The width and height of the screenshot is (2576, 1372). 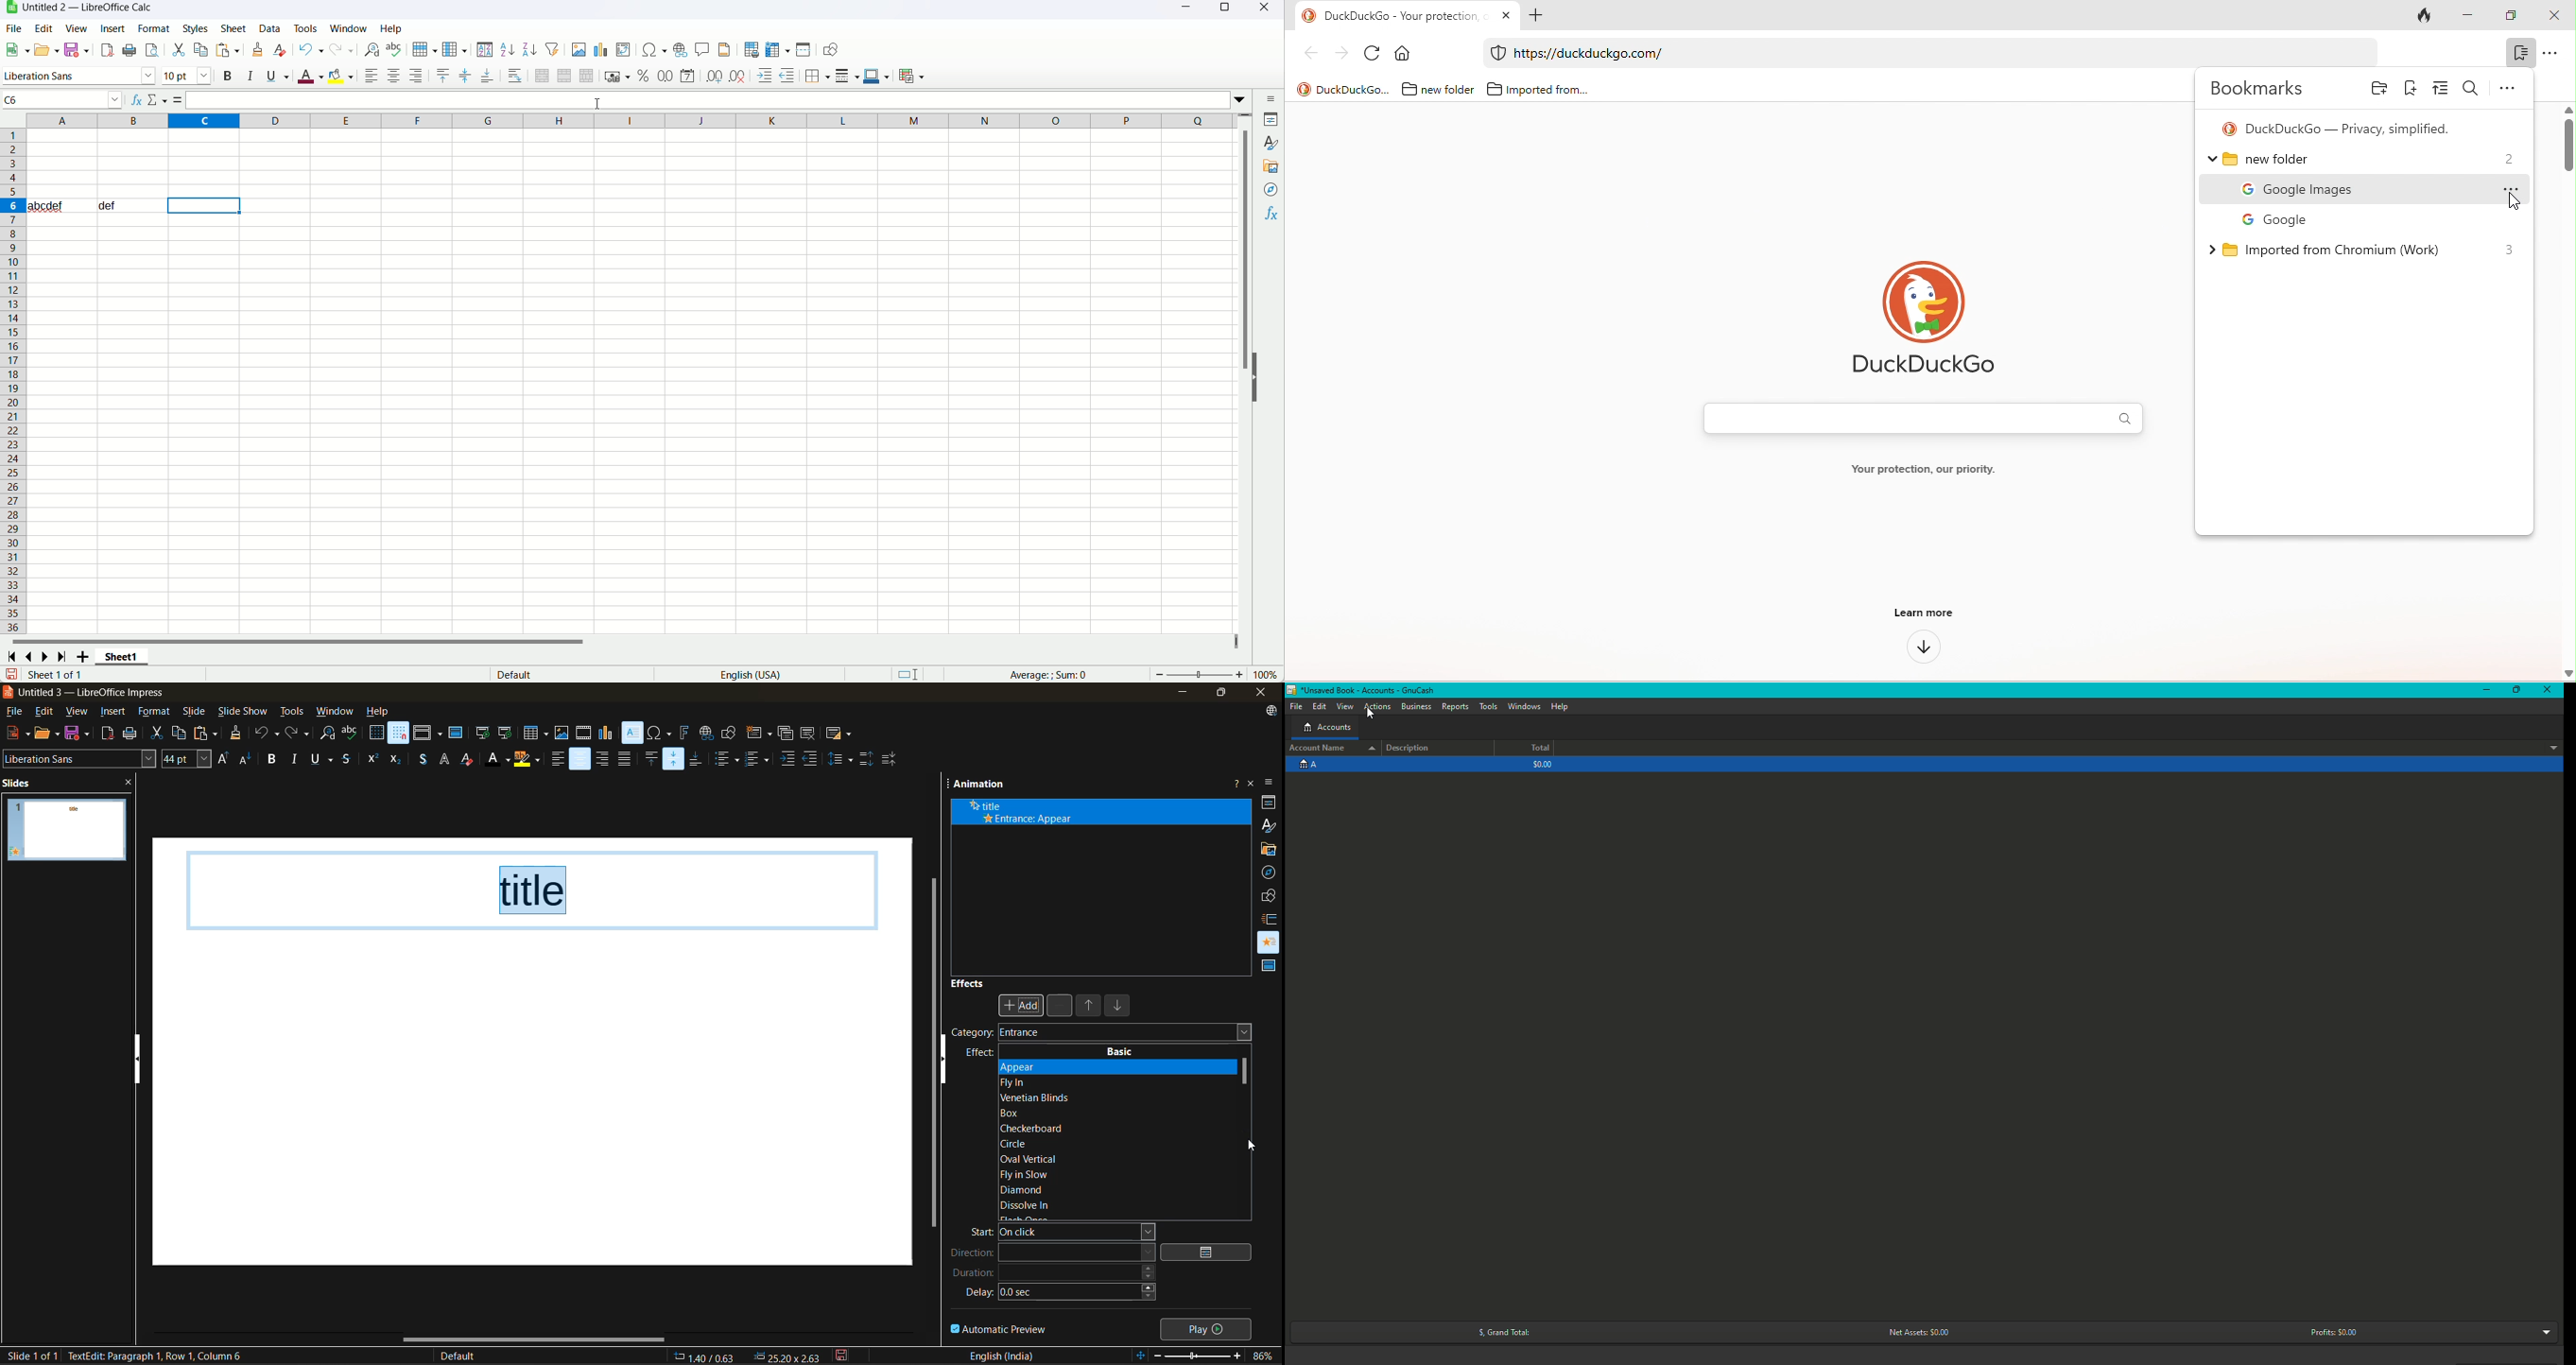 What do you see at coordinates (135, 784) in the screenshot?
I see `close pane` at bounding box center [135, 784].